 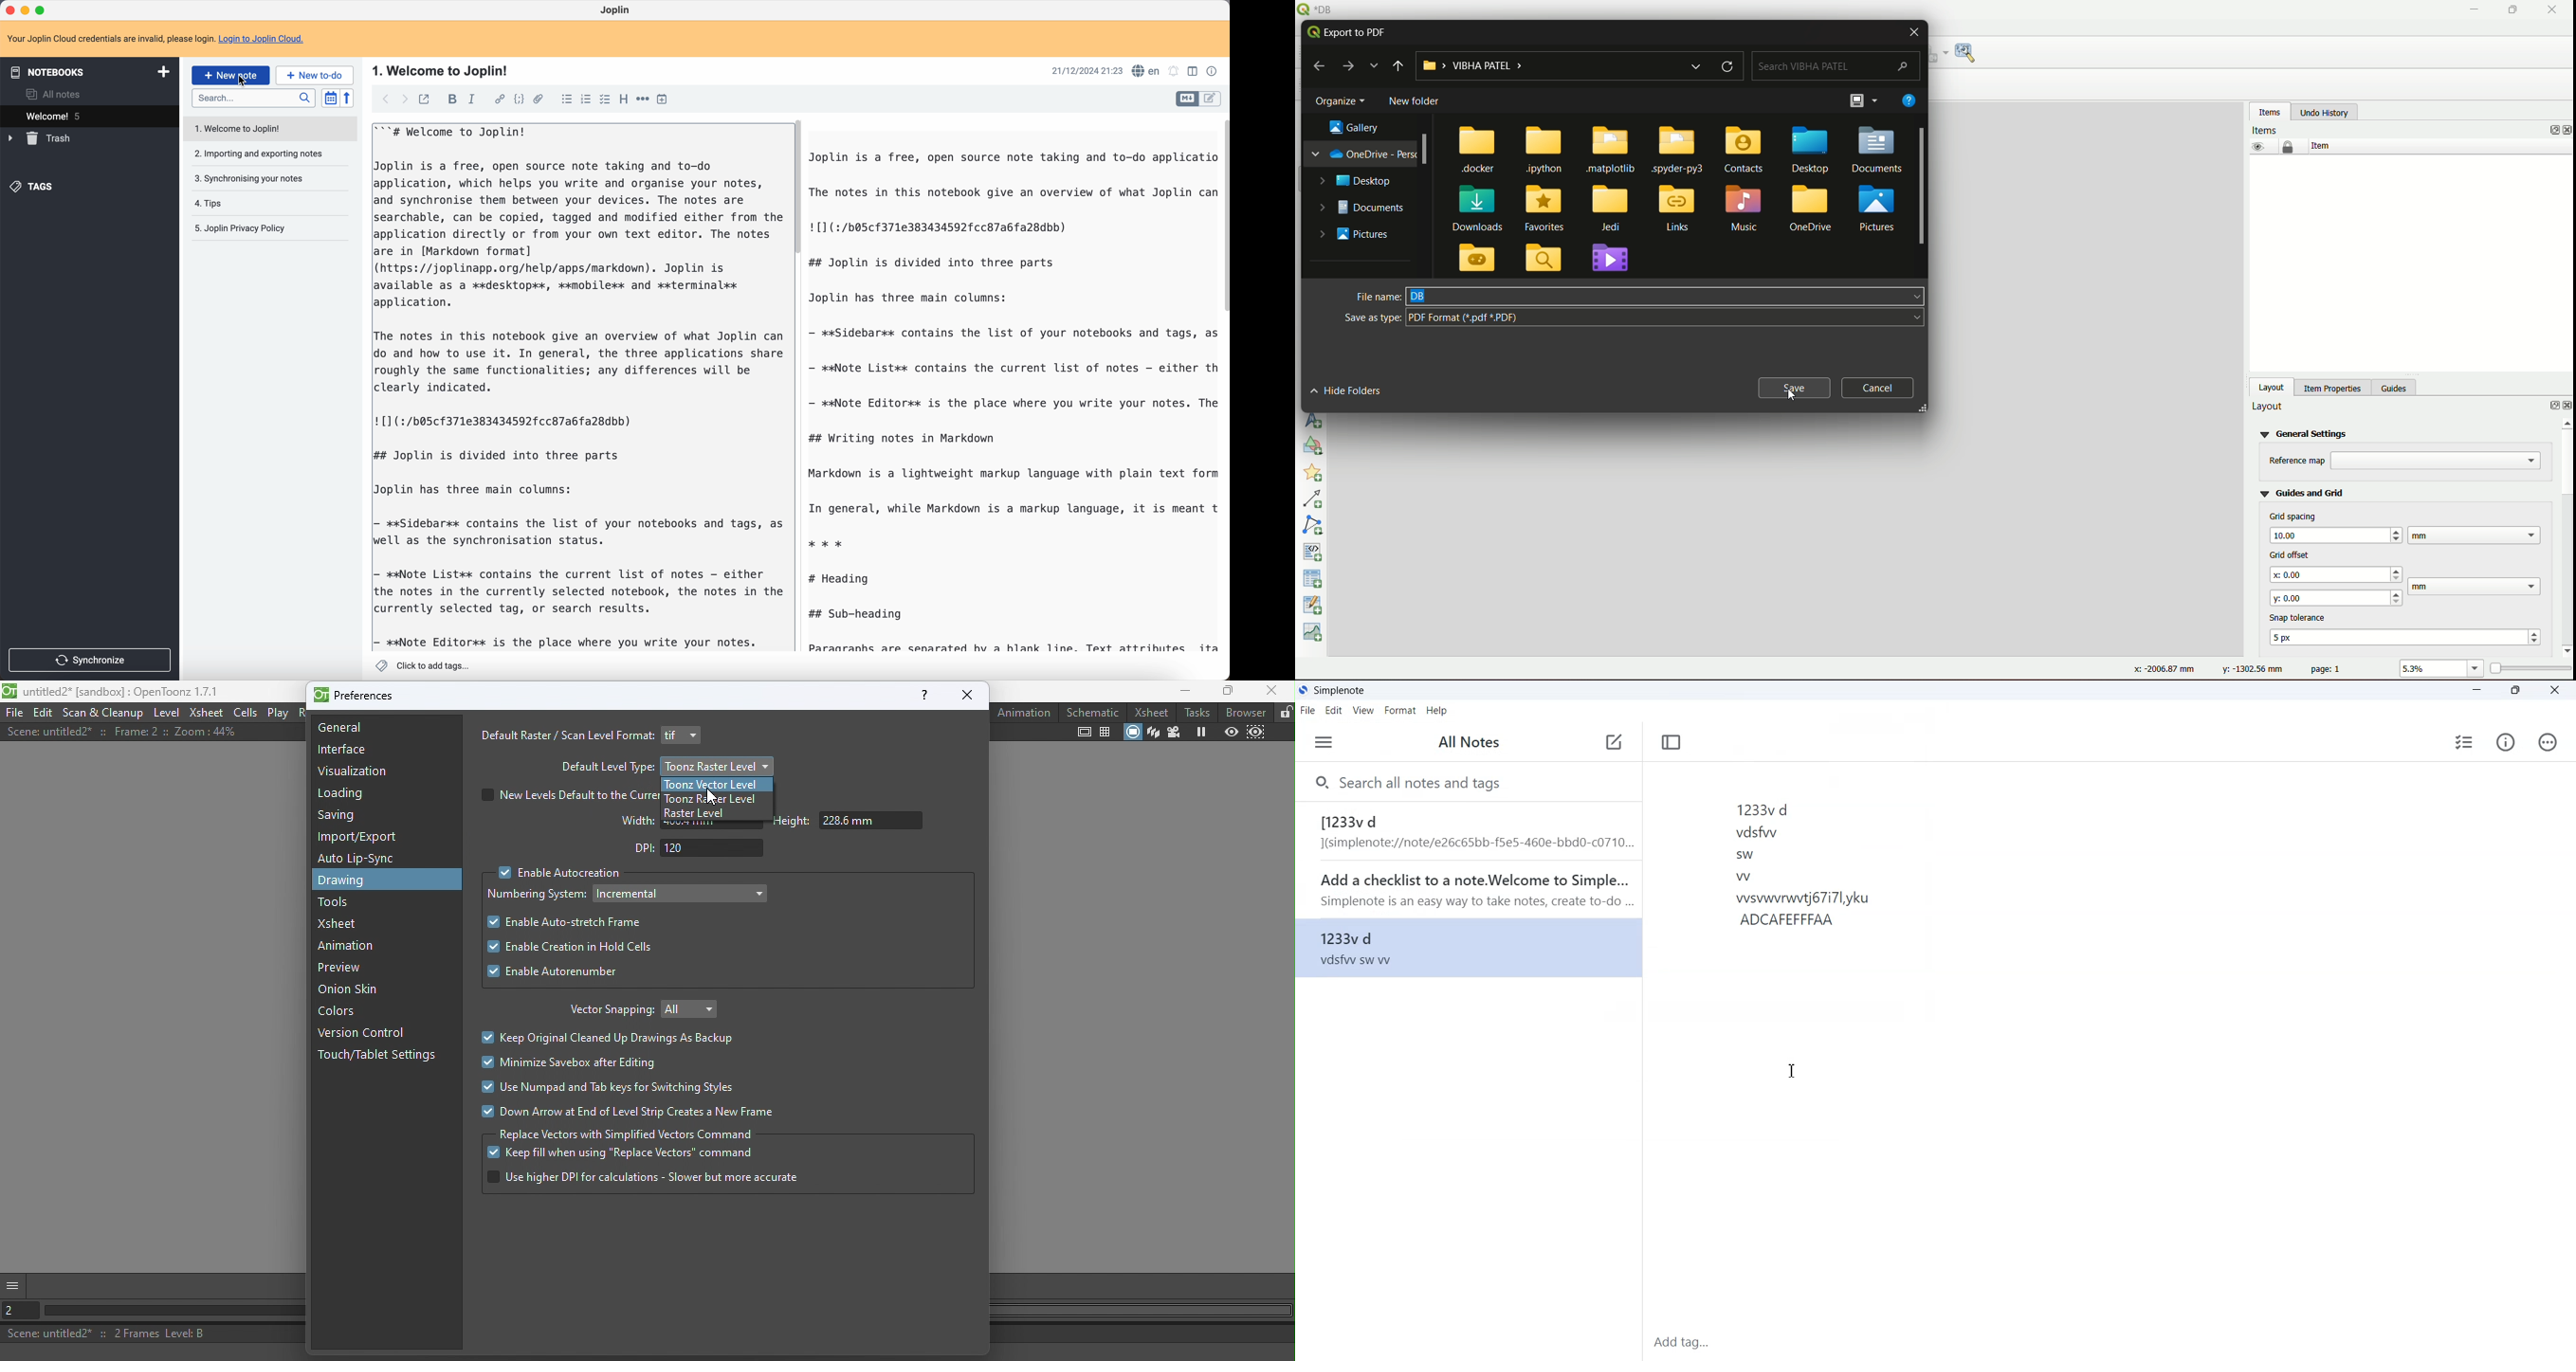 I want to click on grid offset, so click(x=2288, y=553).